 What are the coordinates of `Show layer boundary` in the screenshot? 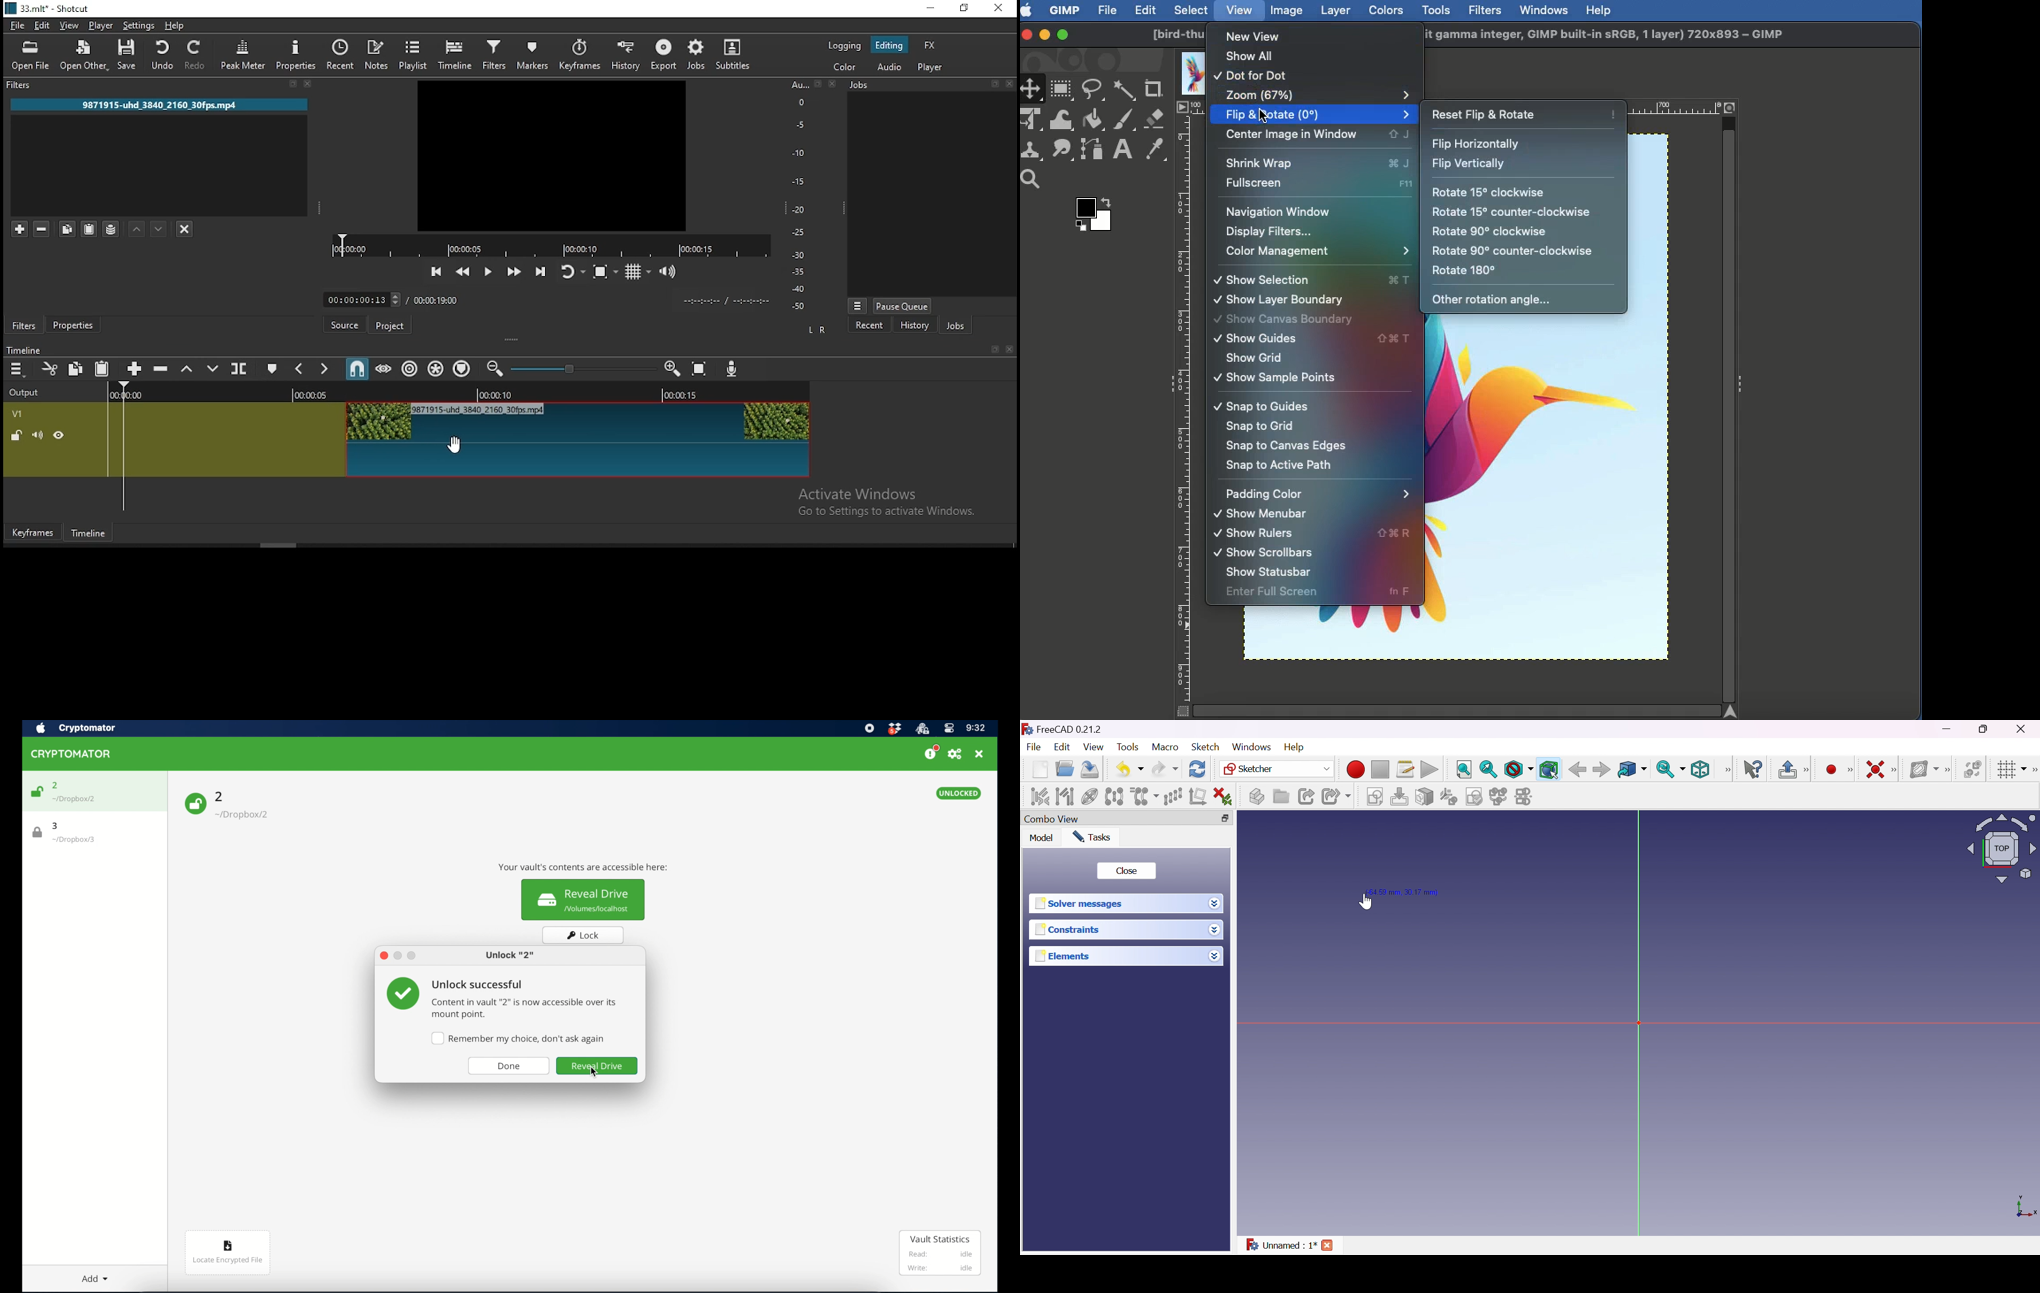 It's located at (1278, 300).